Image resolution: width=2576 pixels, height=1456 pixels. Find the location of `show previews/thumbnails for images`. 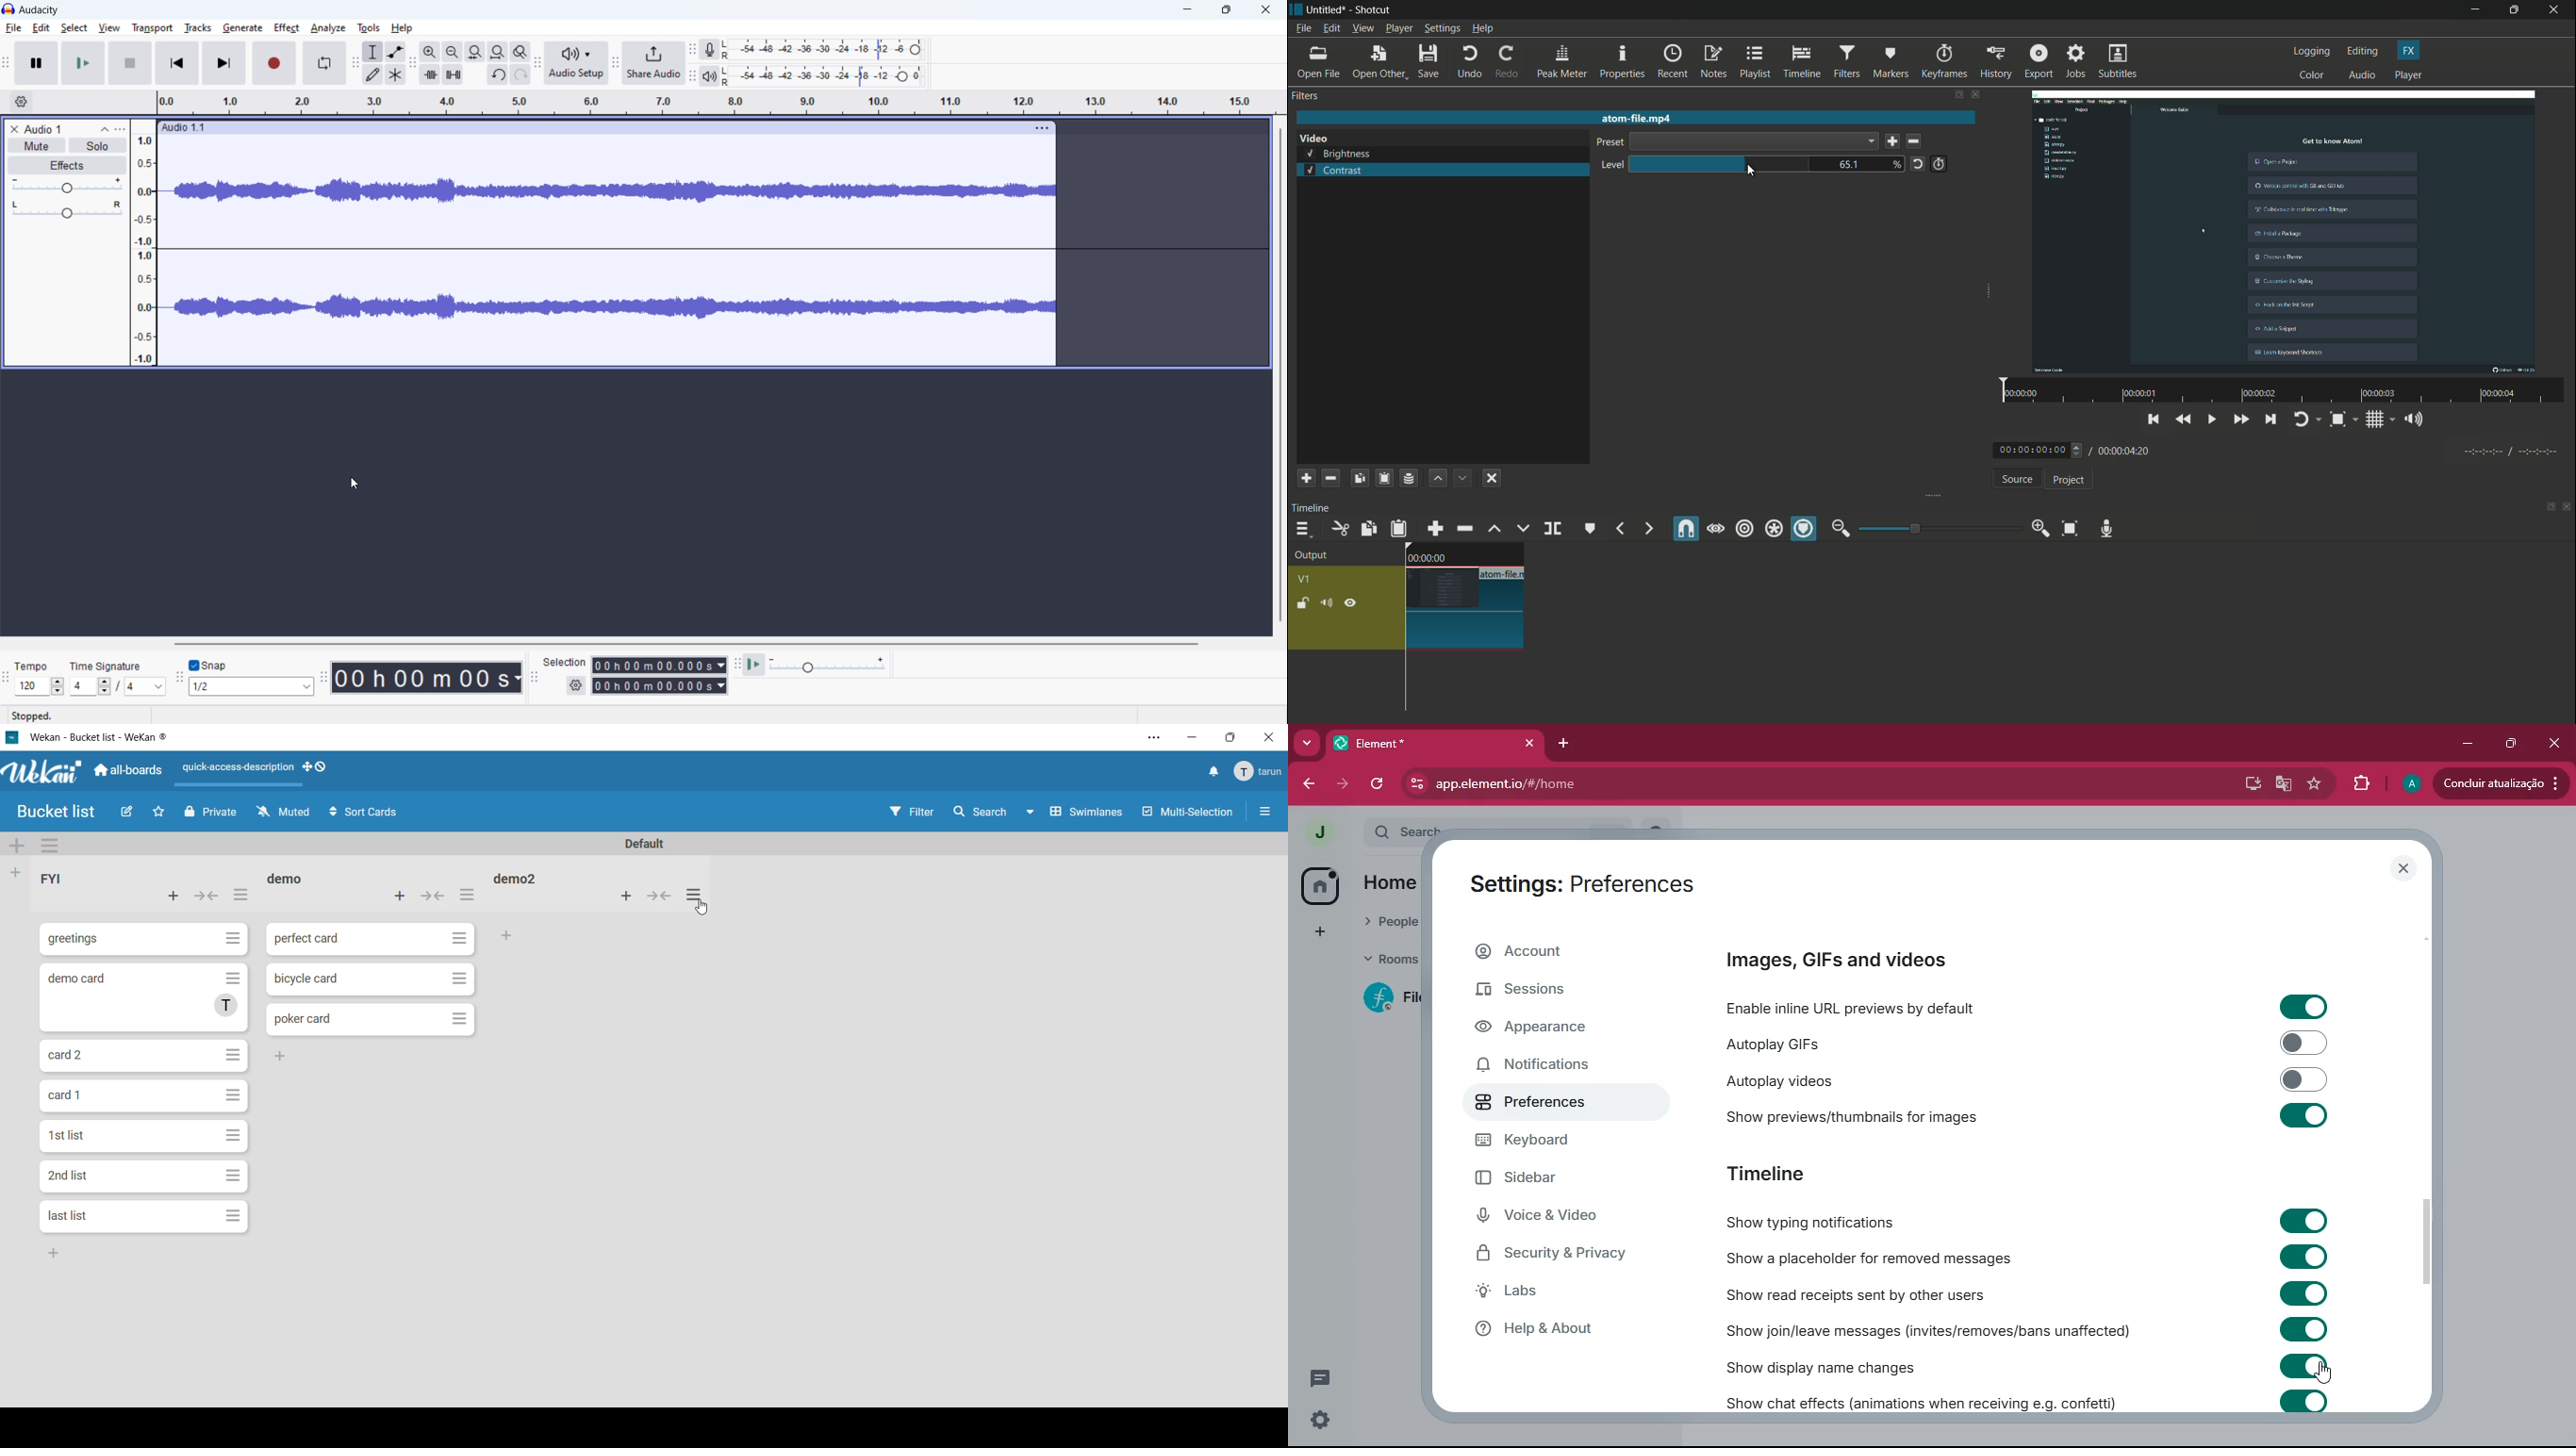

show previews/thumbnails for images is located at coordinates (1861, 1115).